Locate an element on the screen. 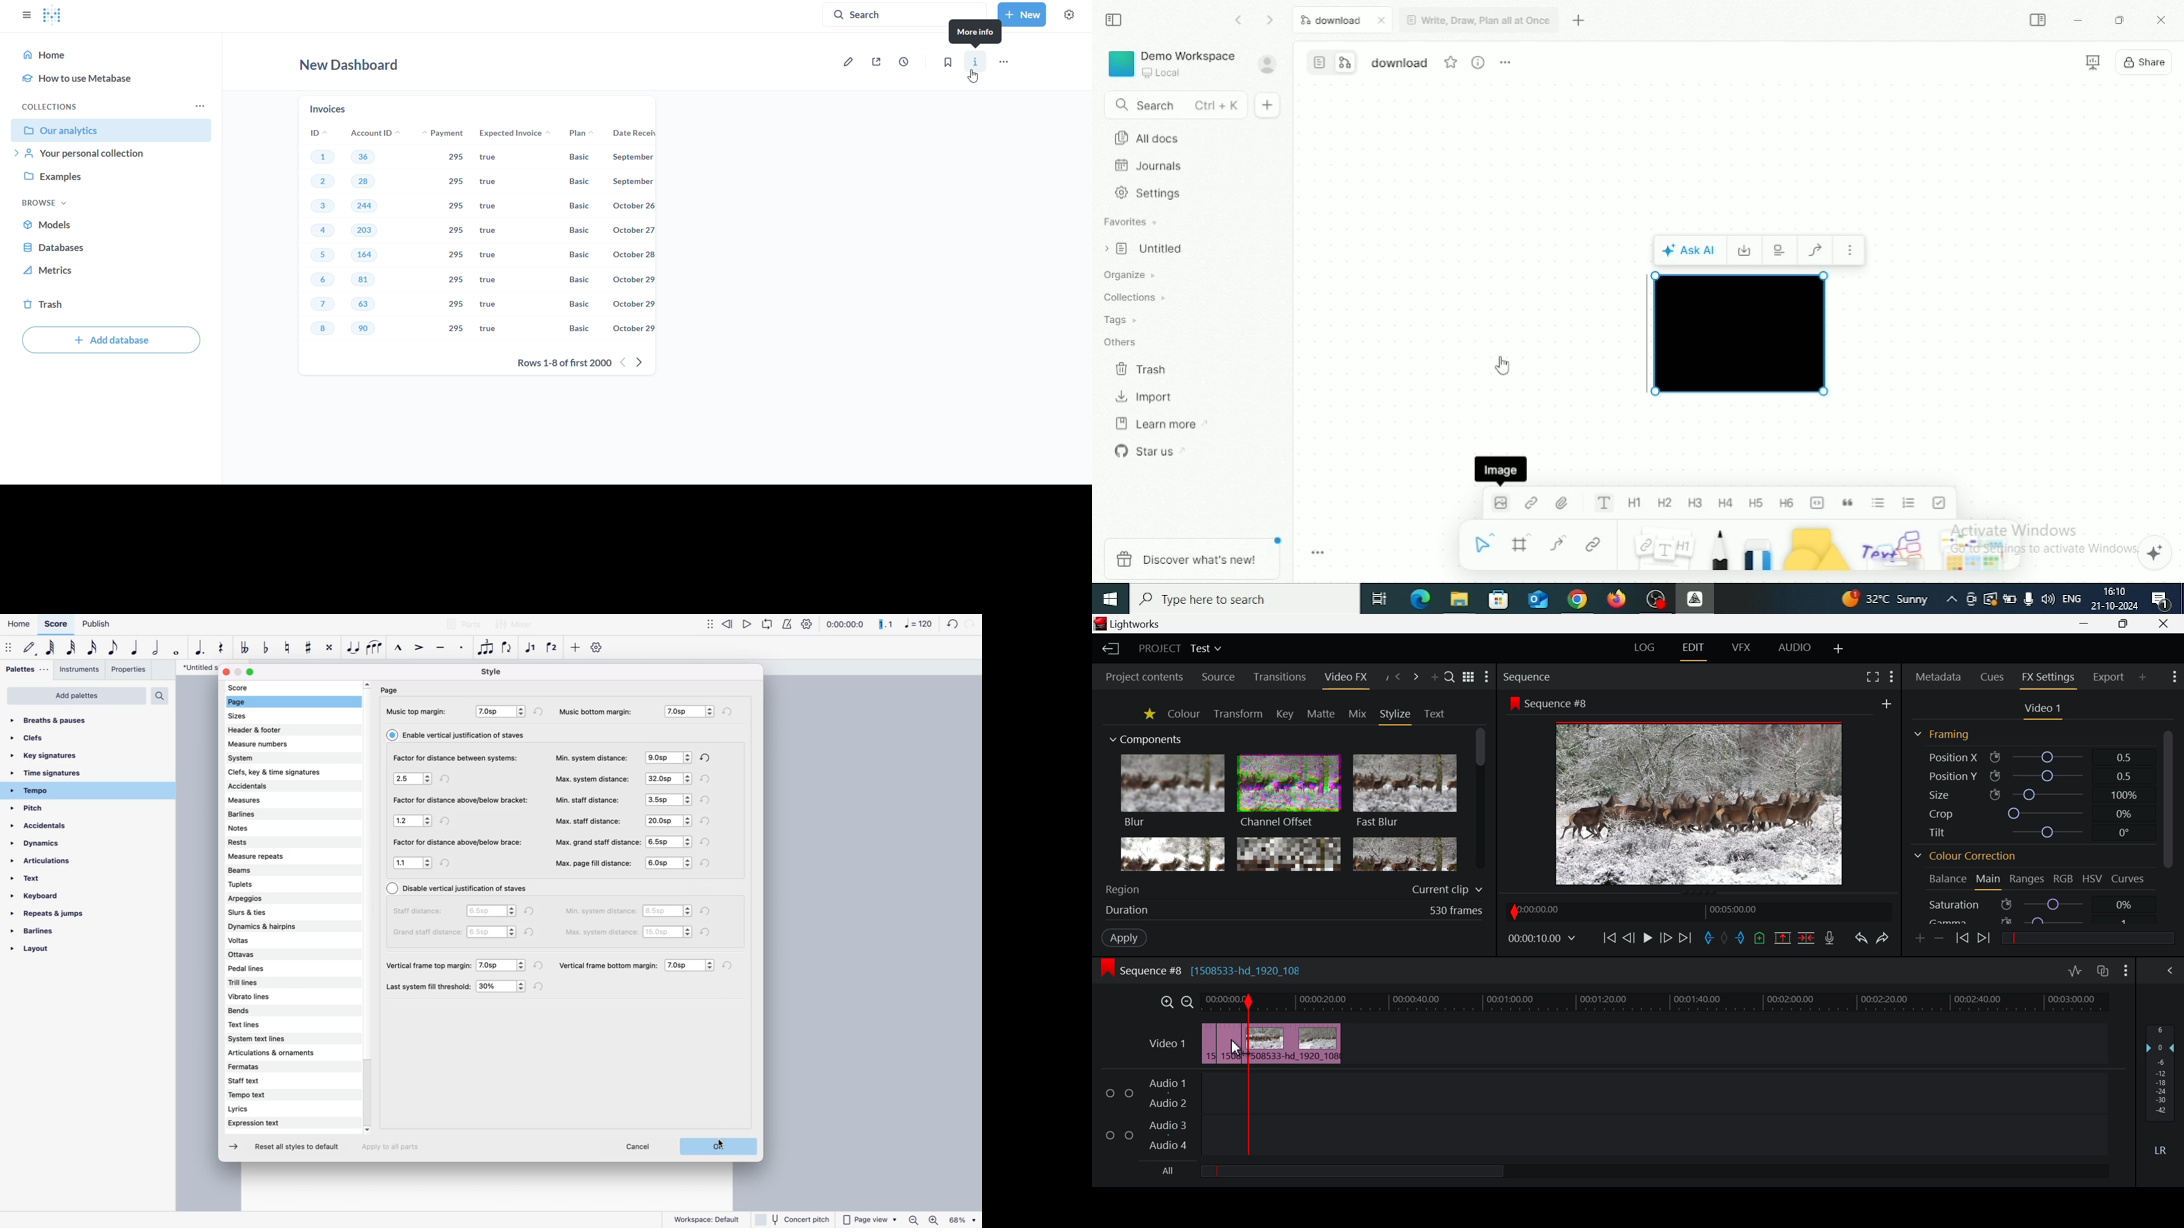 The image size is (2184, 1232). voice 1 is located at coordinates (533, 648).